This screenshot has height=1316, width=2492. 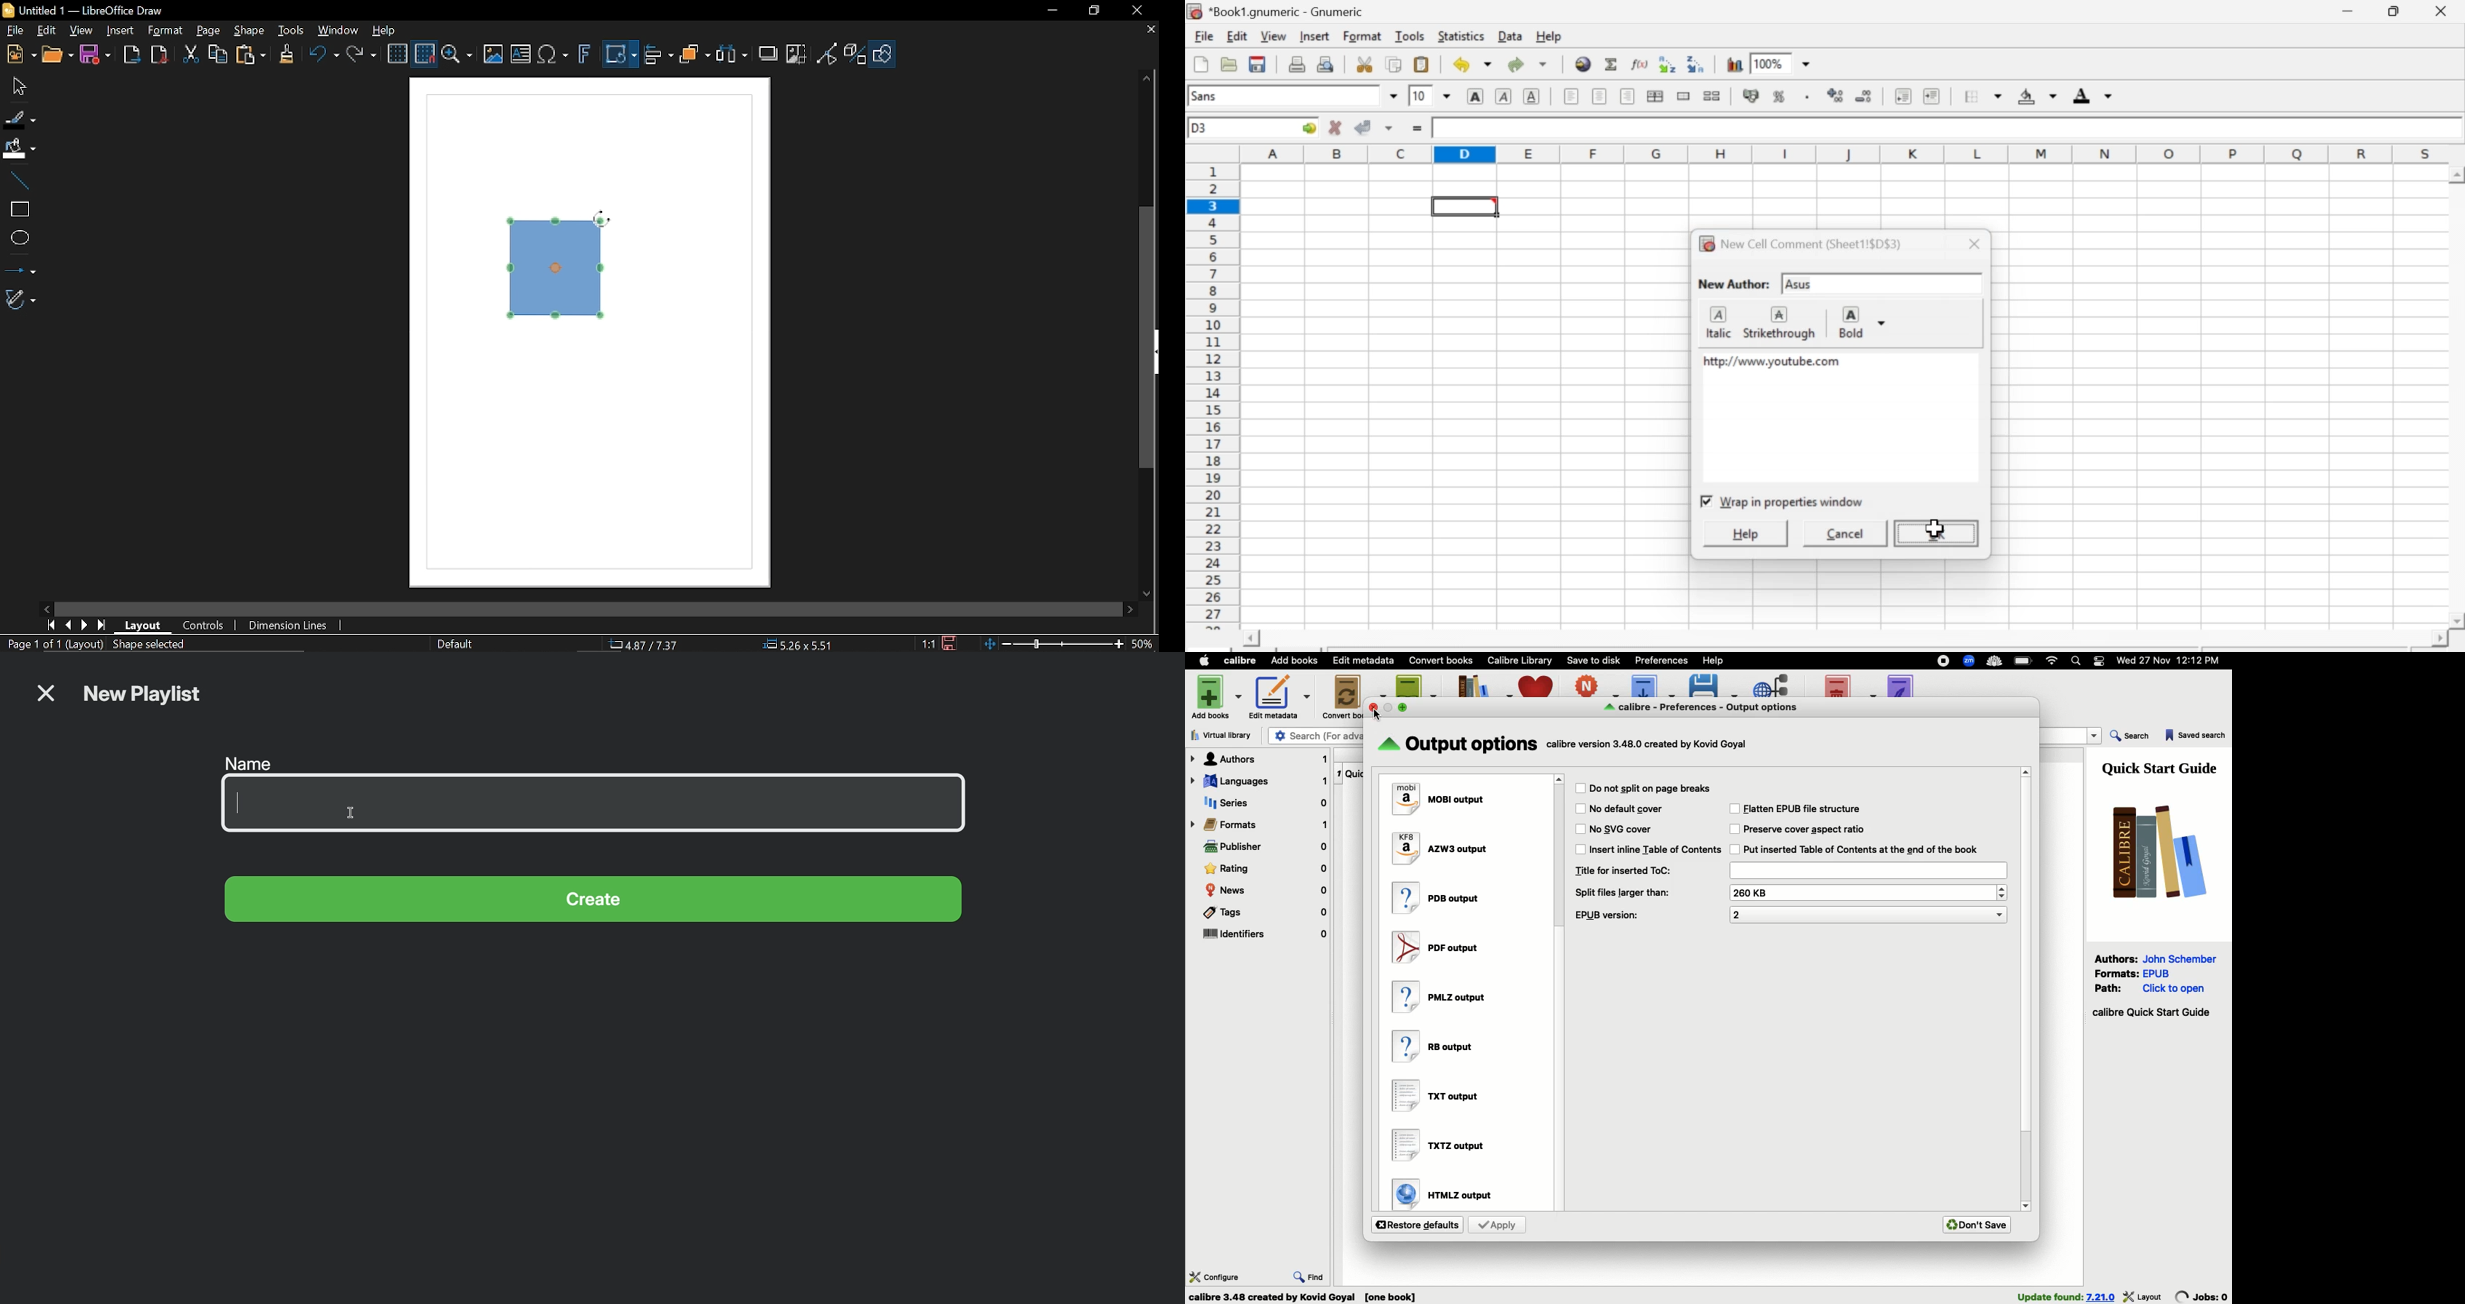 I want to click on Format, so click(x=1363, y=36).